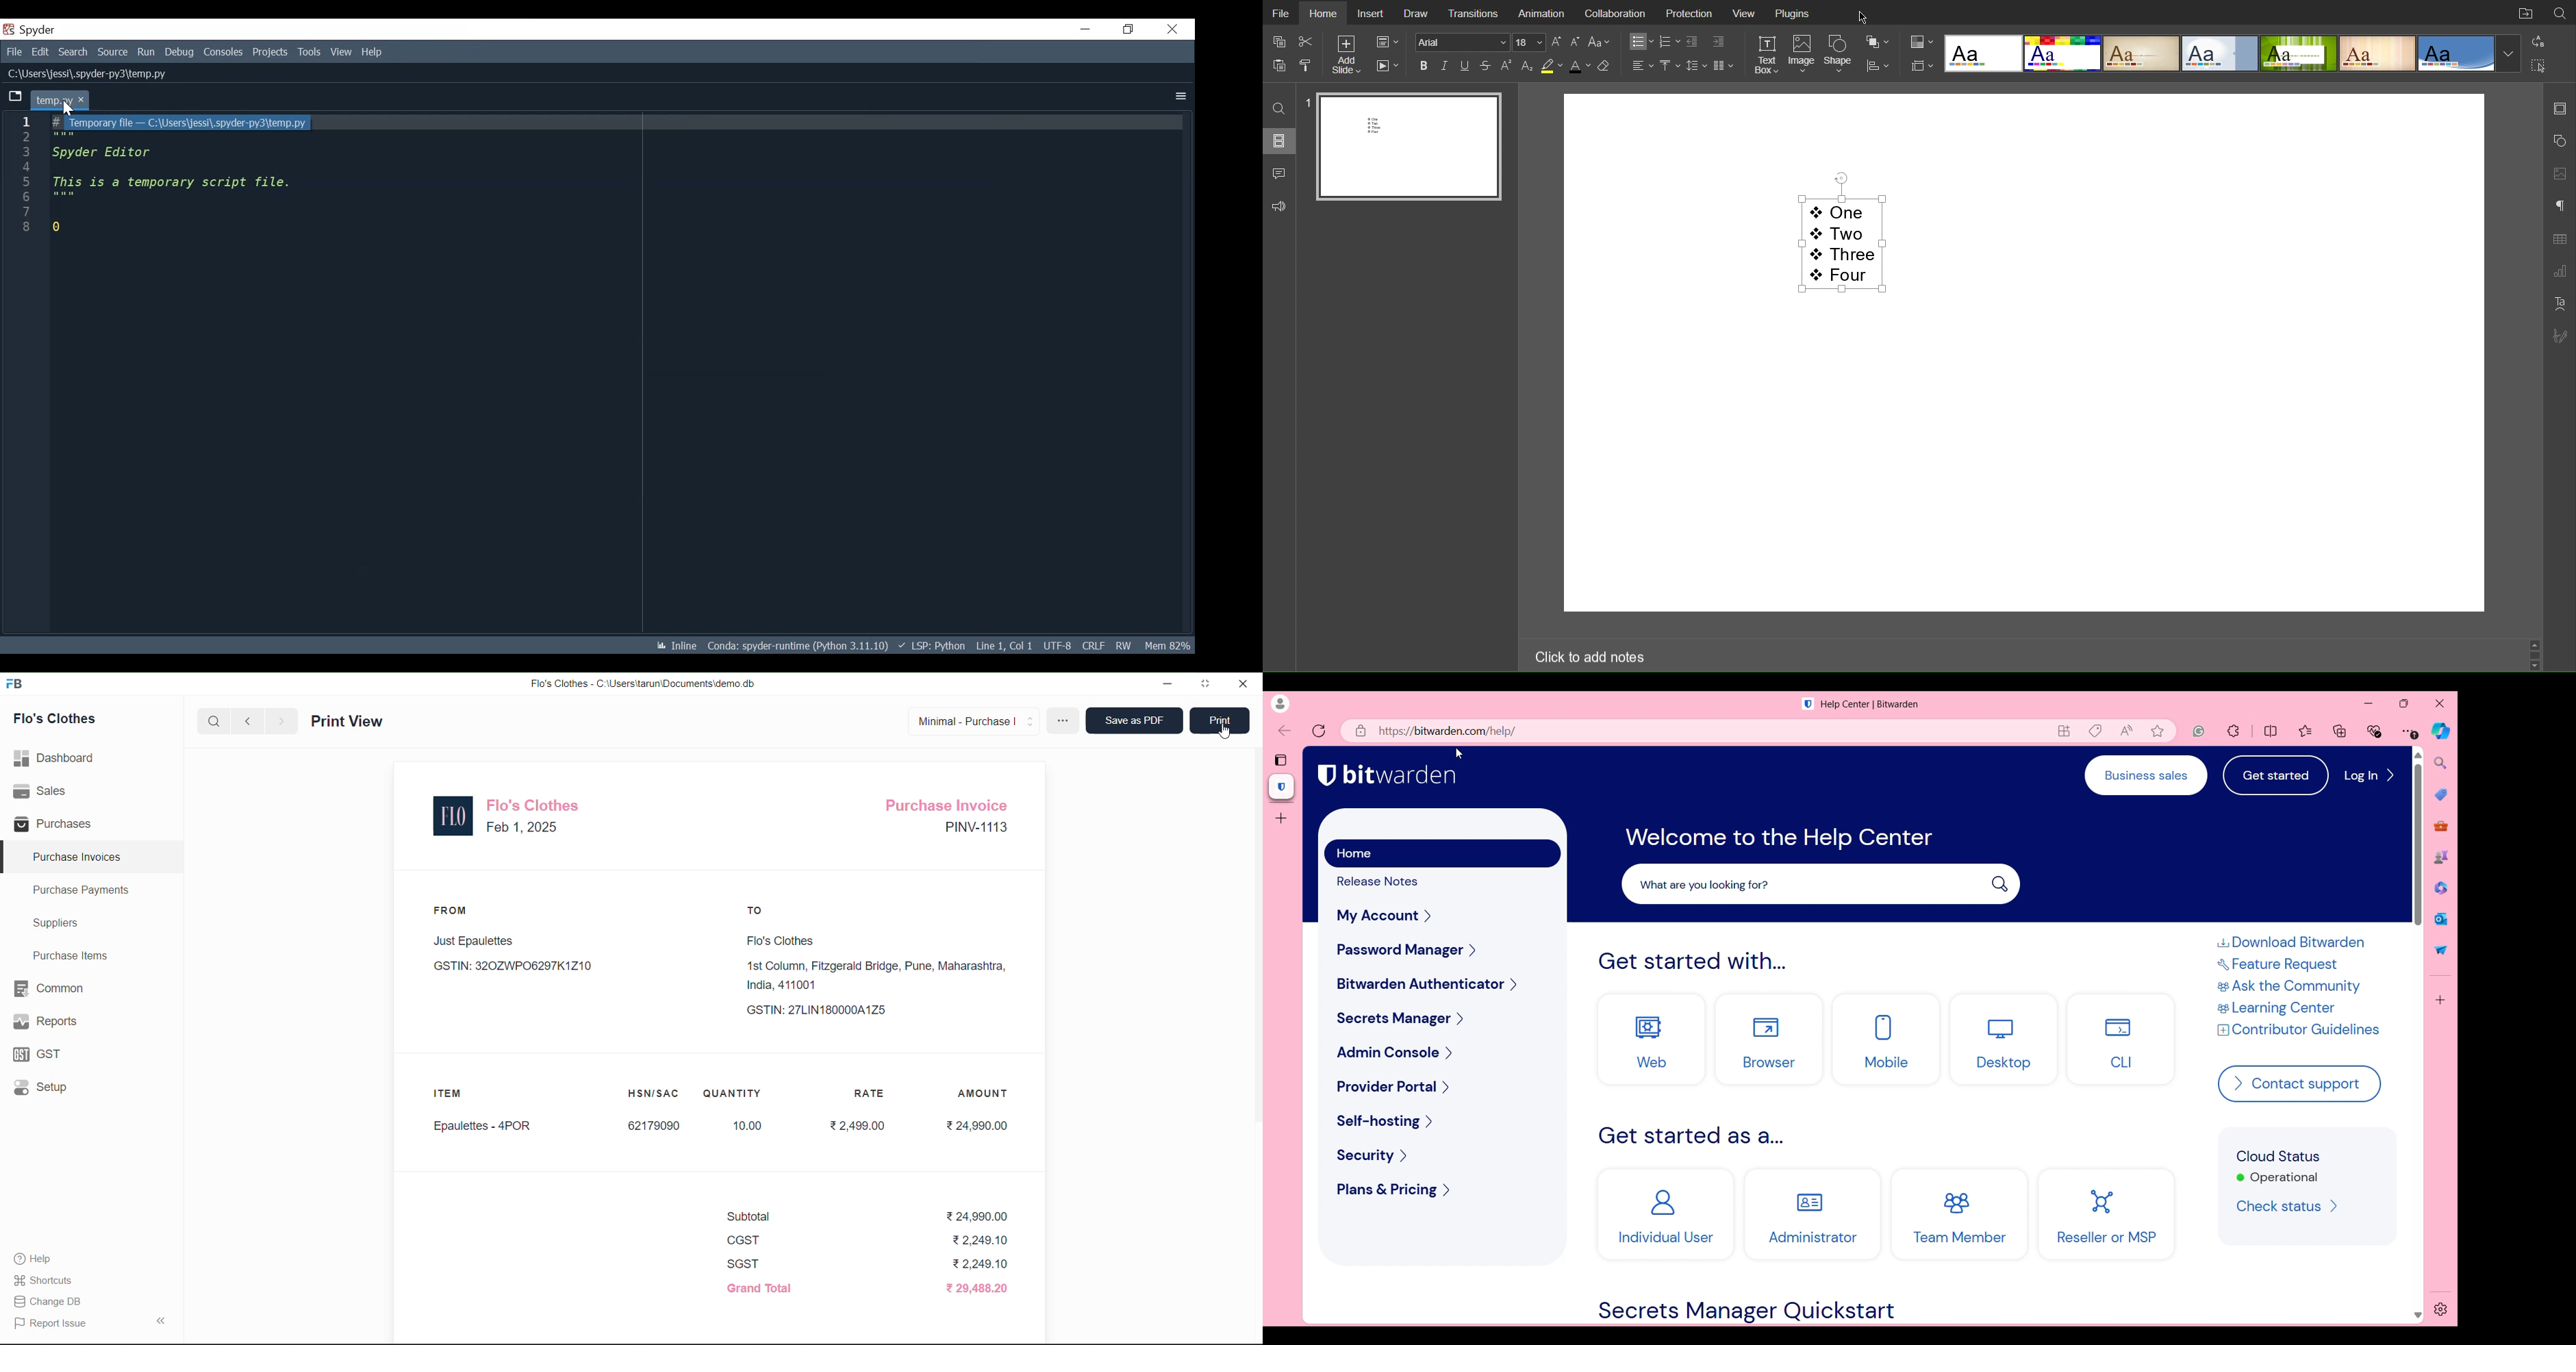 The image size is (2576, 1372). What do you see at coordinates (983, 1127) in the screenshot?
I see `₹24,990.00` at bounding box center [983, 1127].